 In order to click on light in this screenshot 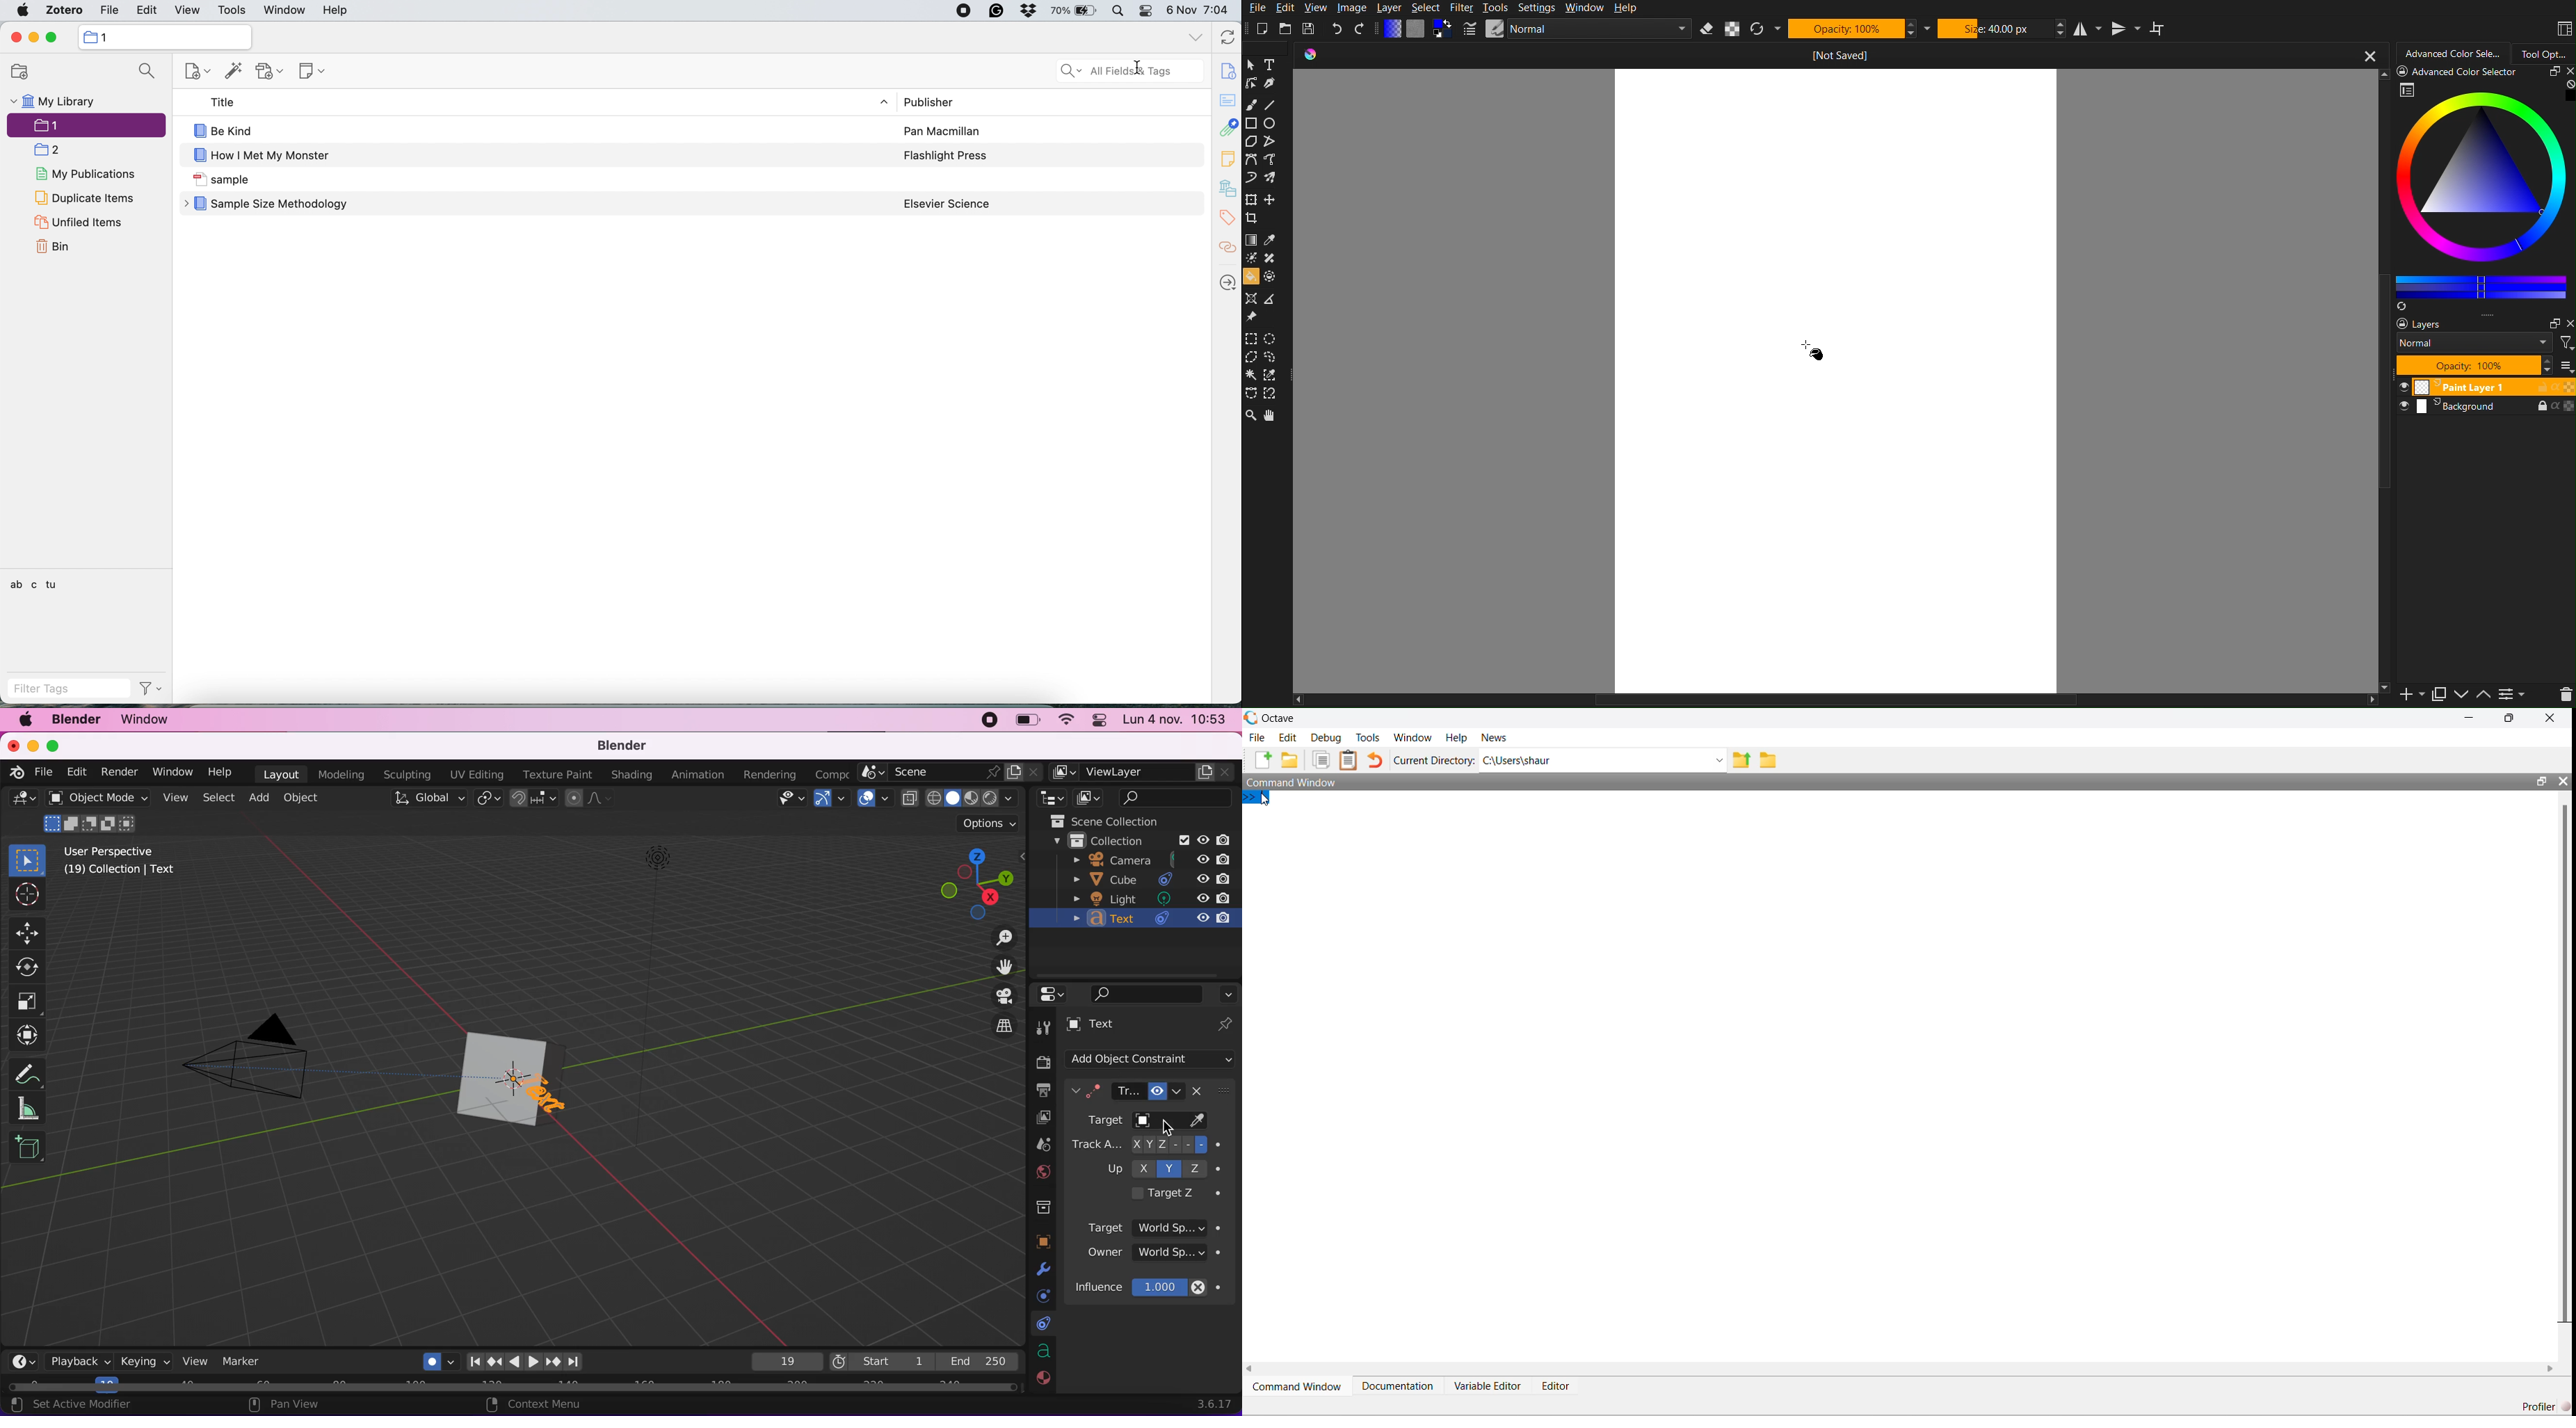, I will do `click(1154, 898)`.